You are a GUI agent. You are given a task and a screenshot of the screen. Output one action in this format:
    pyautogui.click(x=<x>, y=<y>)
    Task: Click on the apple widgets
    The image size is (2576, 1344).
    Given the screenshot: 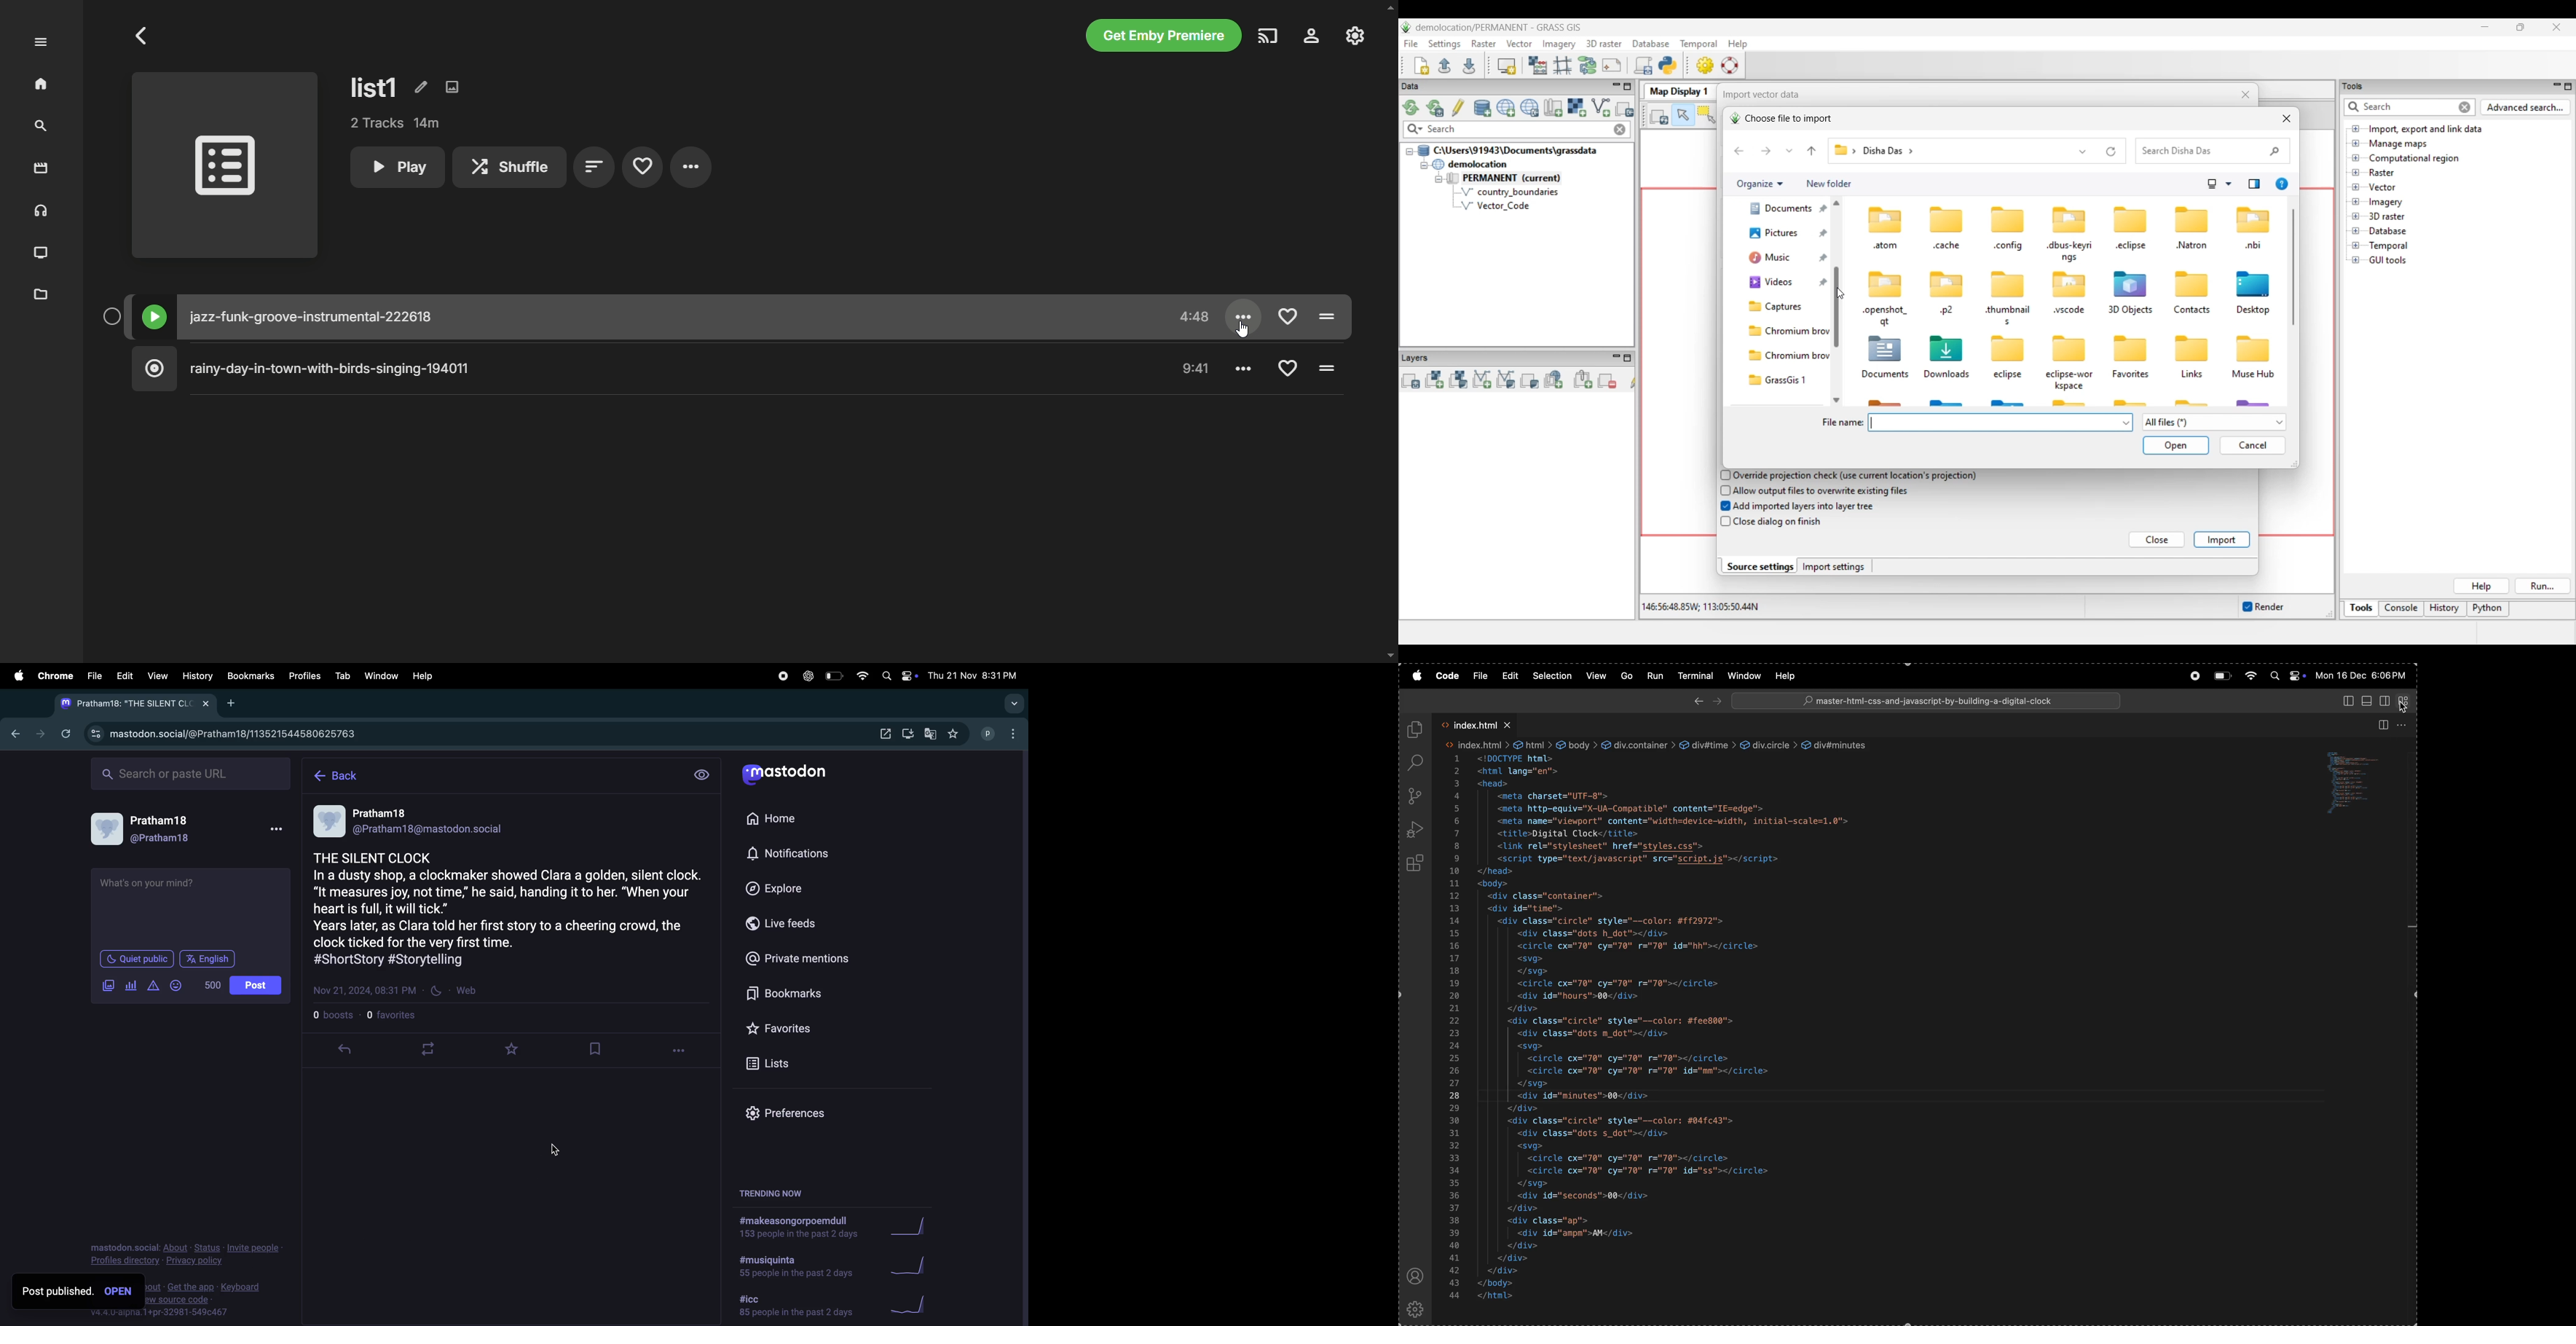 What is the action you would take?
    pyautogui.click(x=898, y=676)
    